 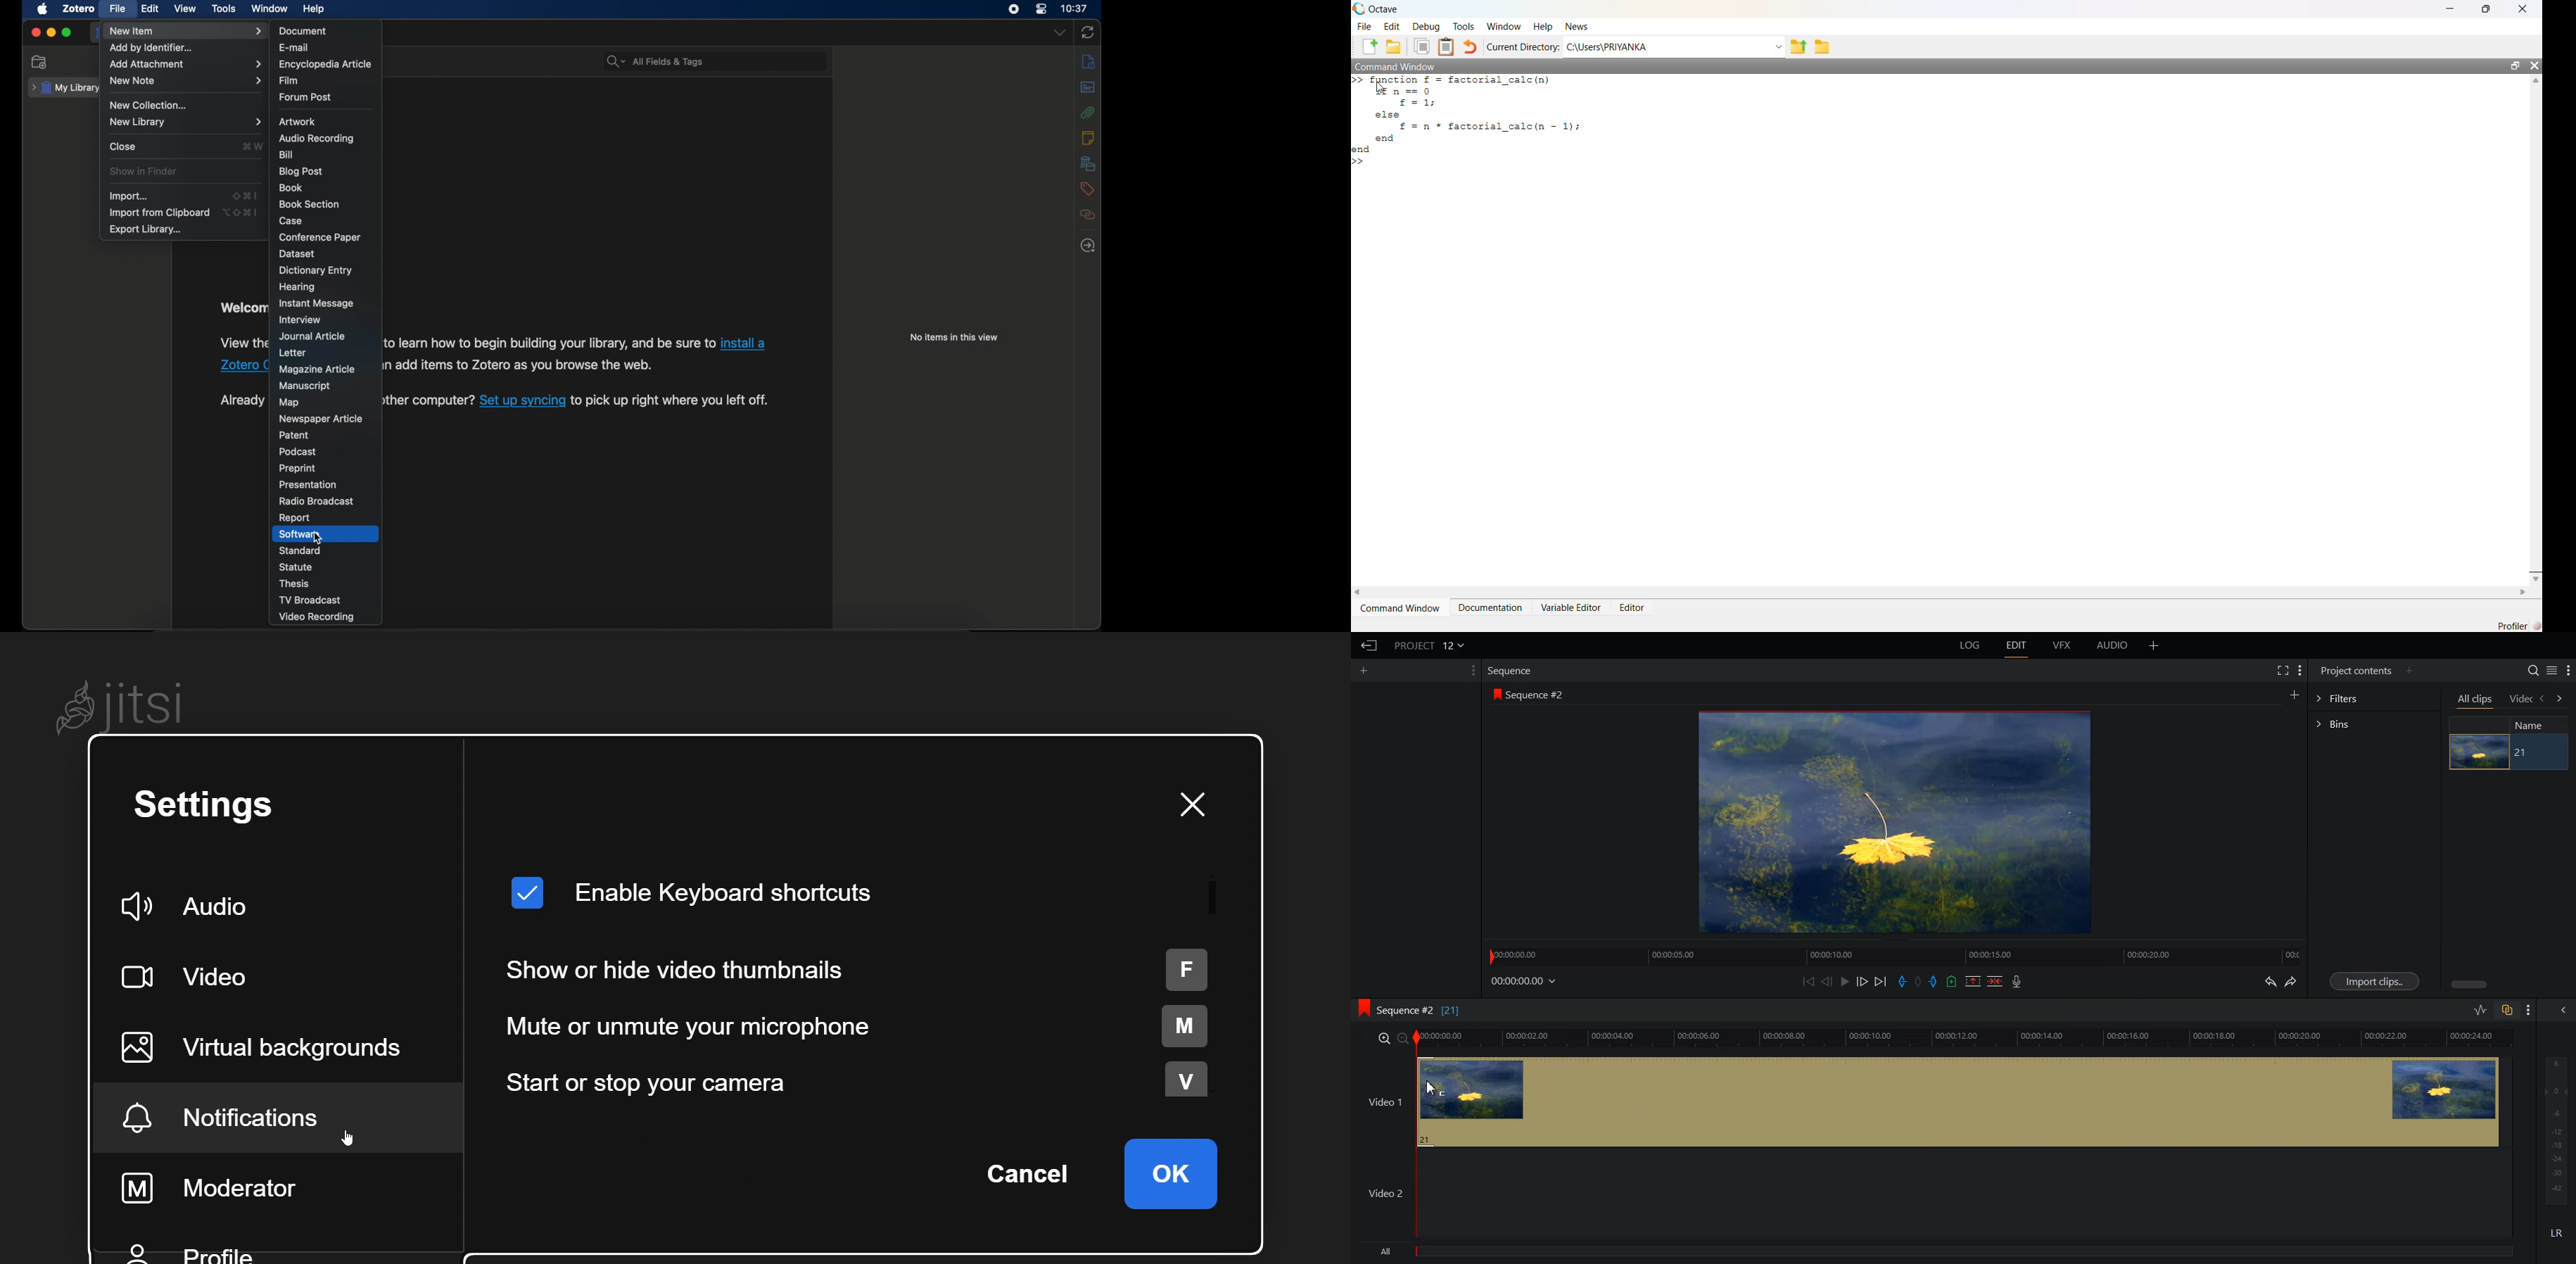 I want to click on EDIT, so click(x=2019, y=645).